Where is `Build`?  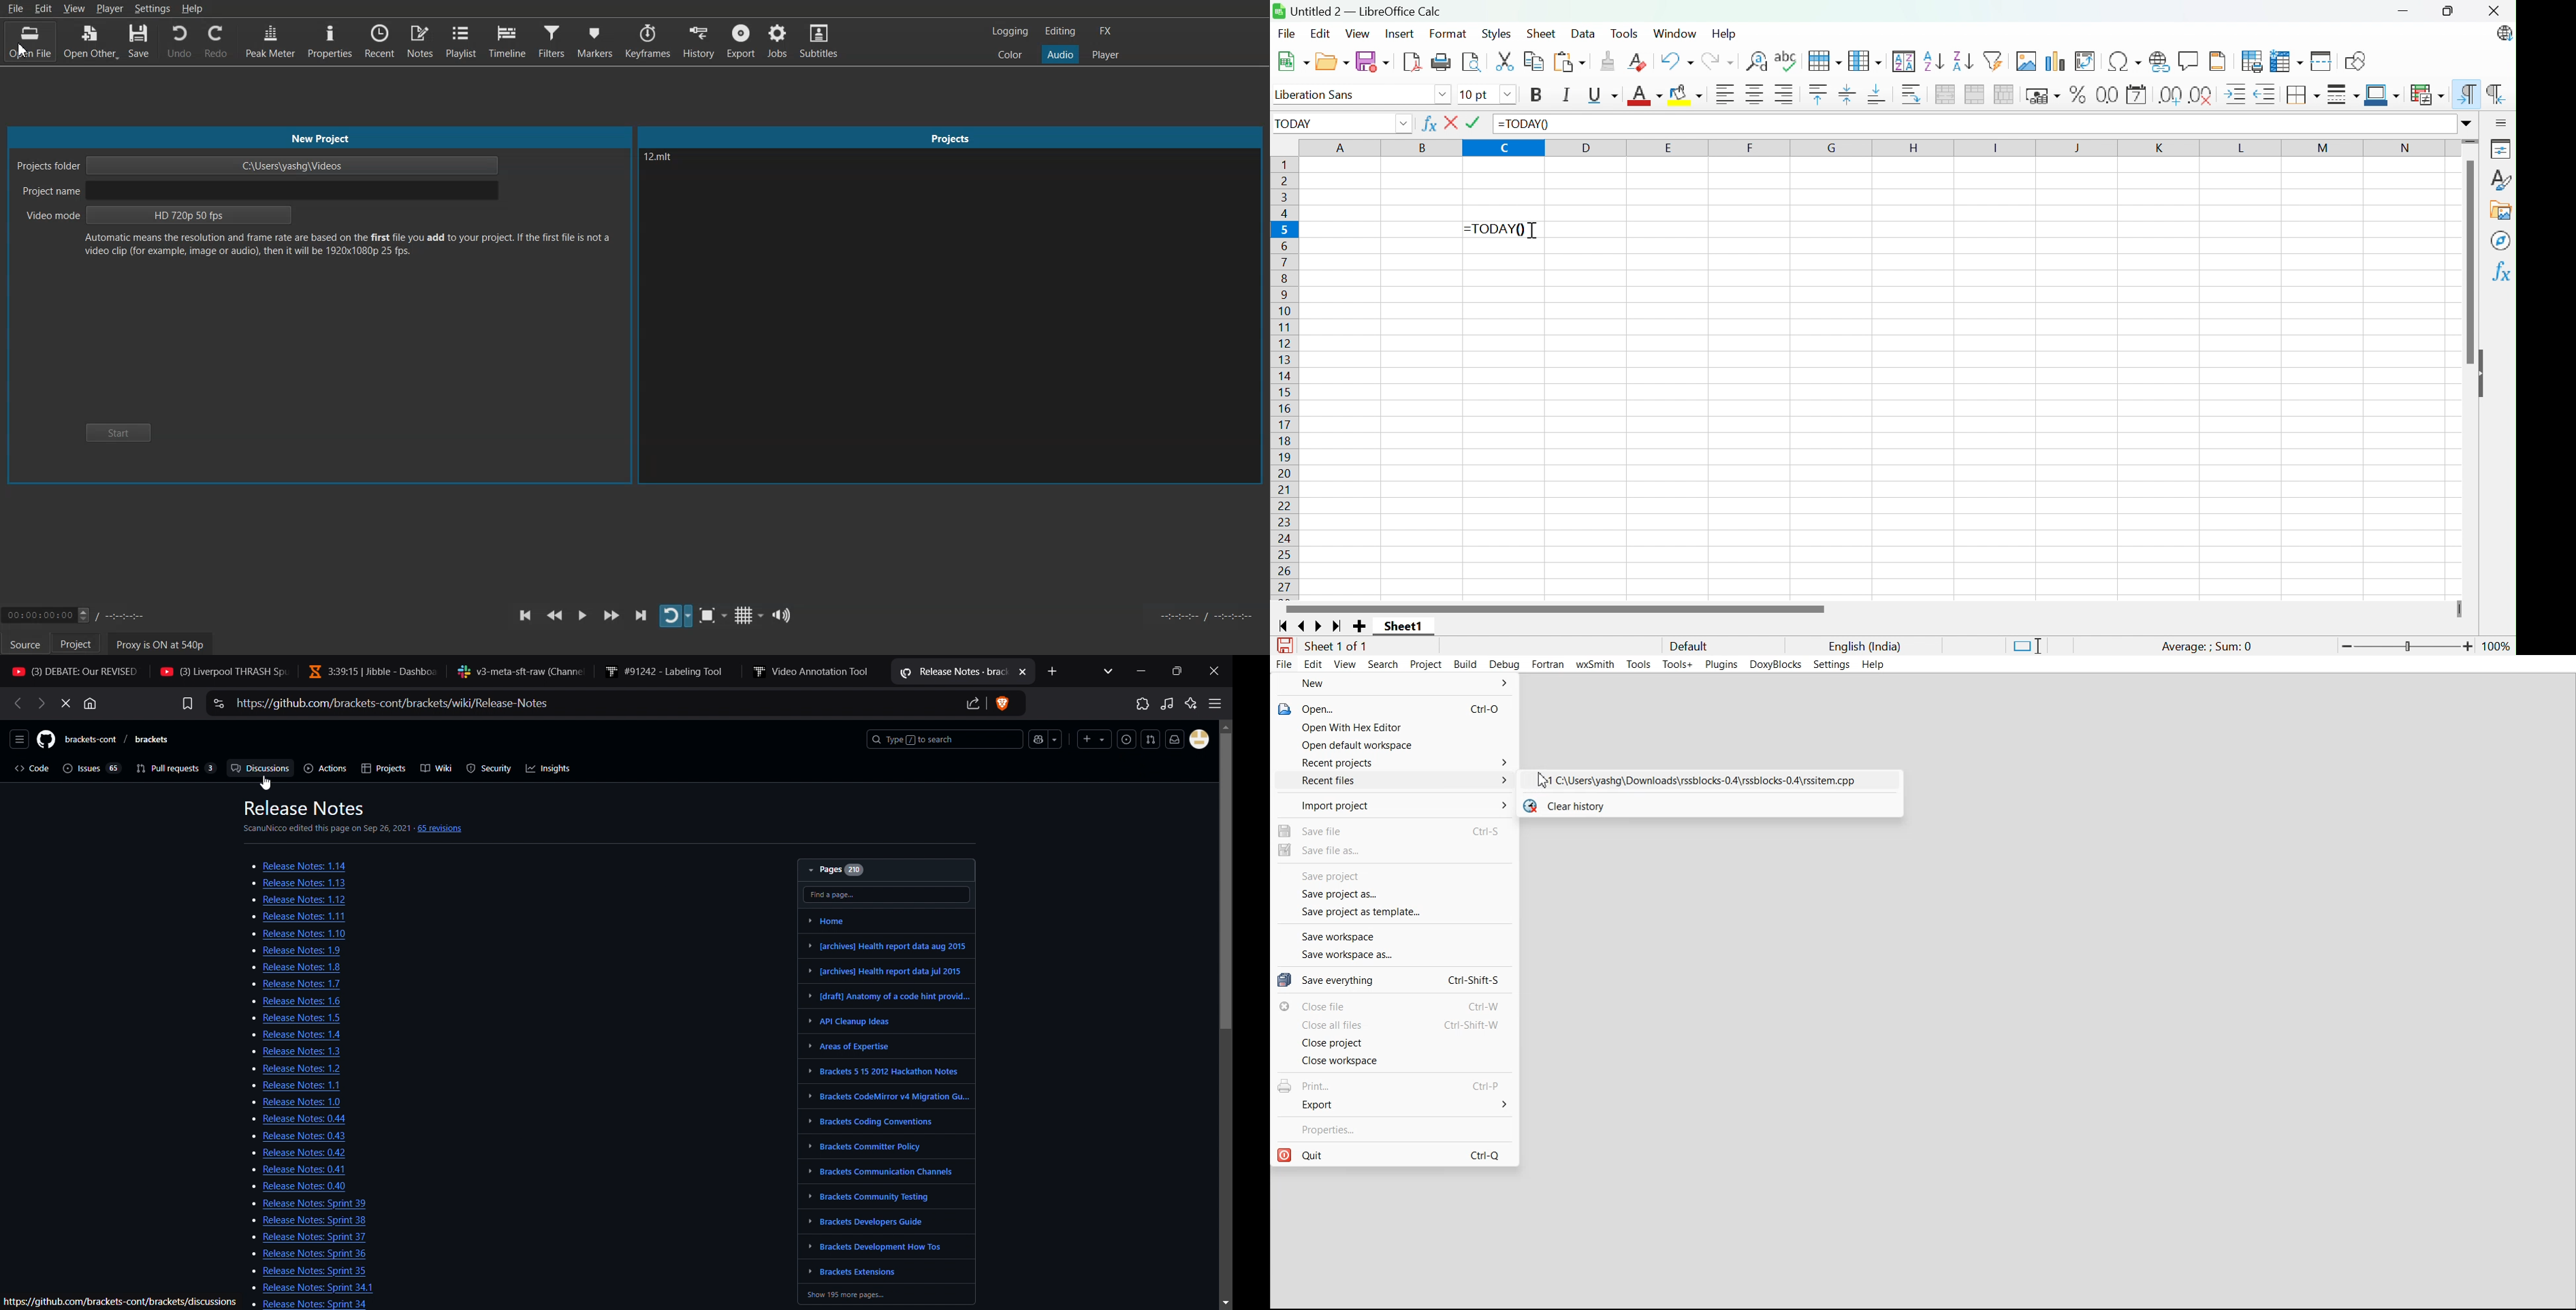
Build is located at coordinates (1465, 664).